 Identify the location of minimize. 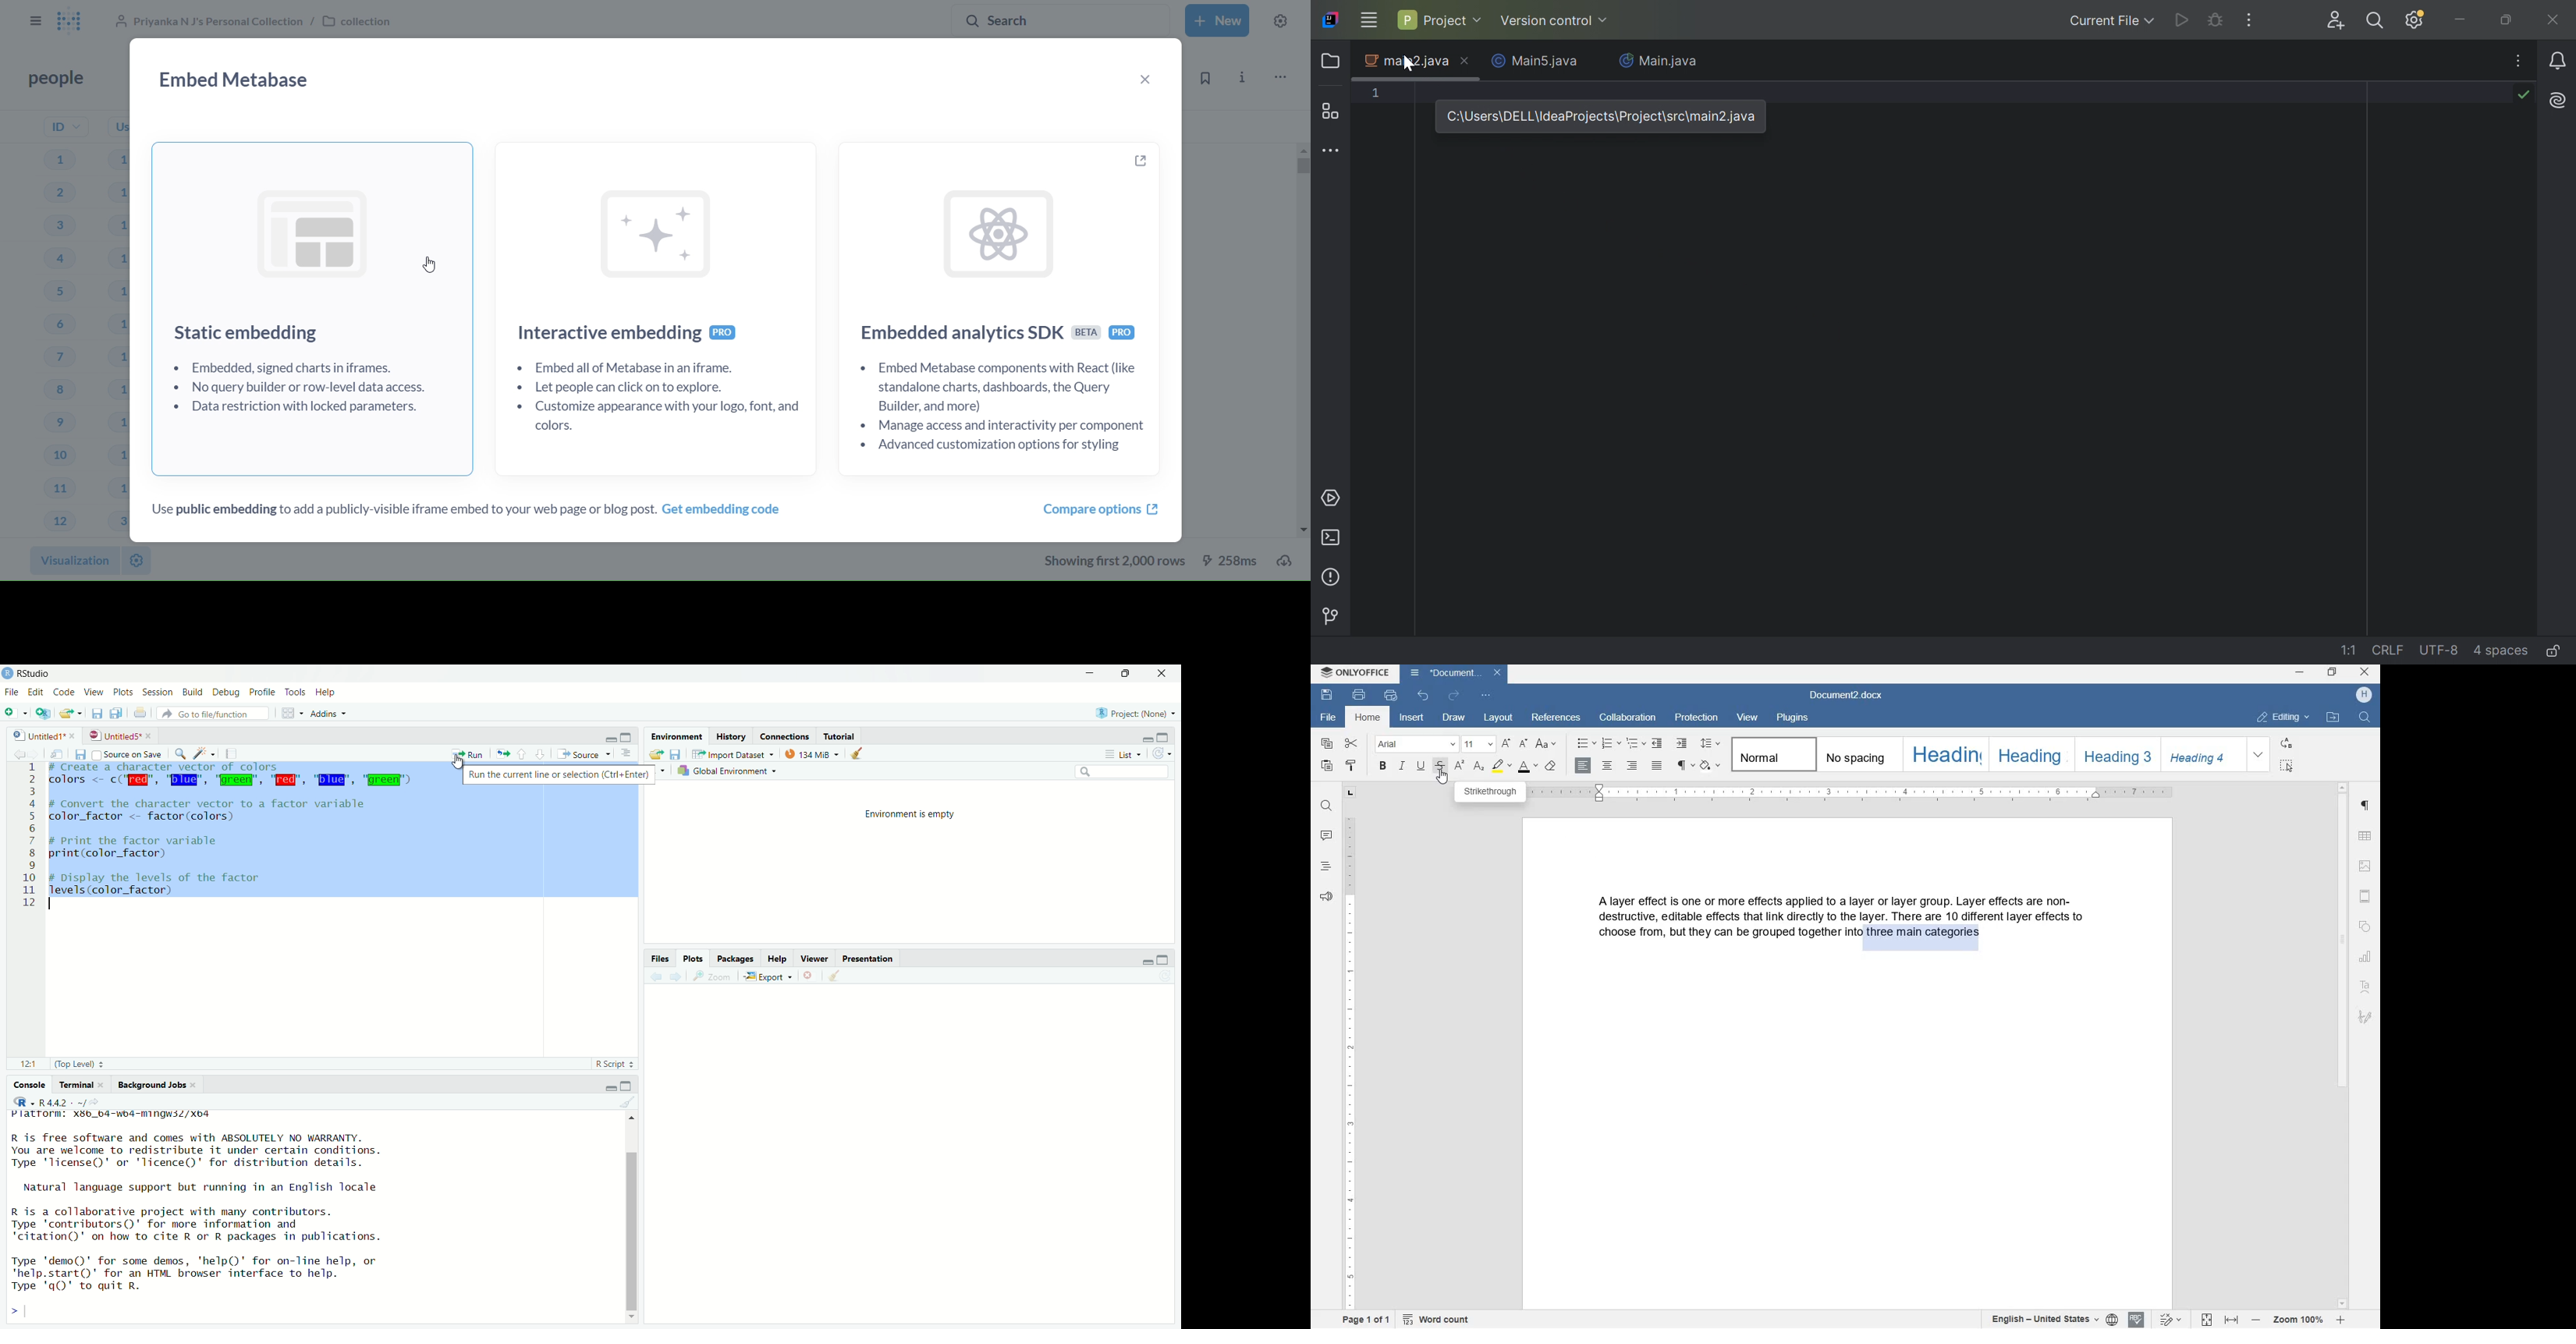
(1091, 672).